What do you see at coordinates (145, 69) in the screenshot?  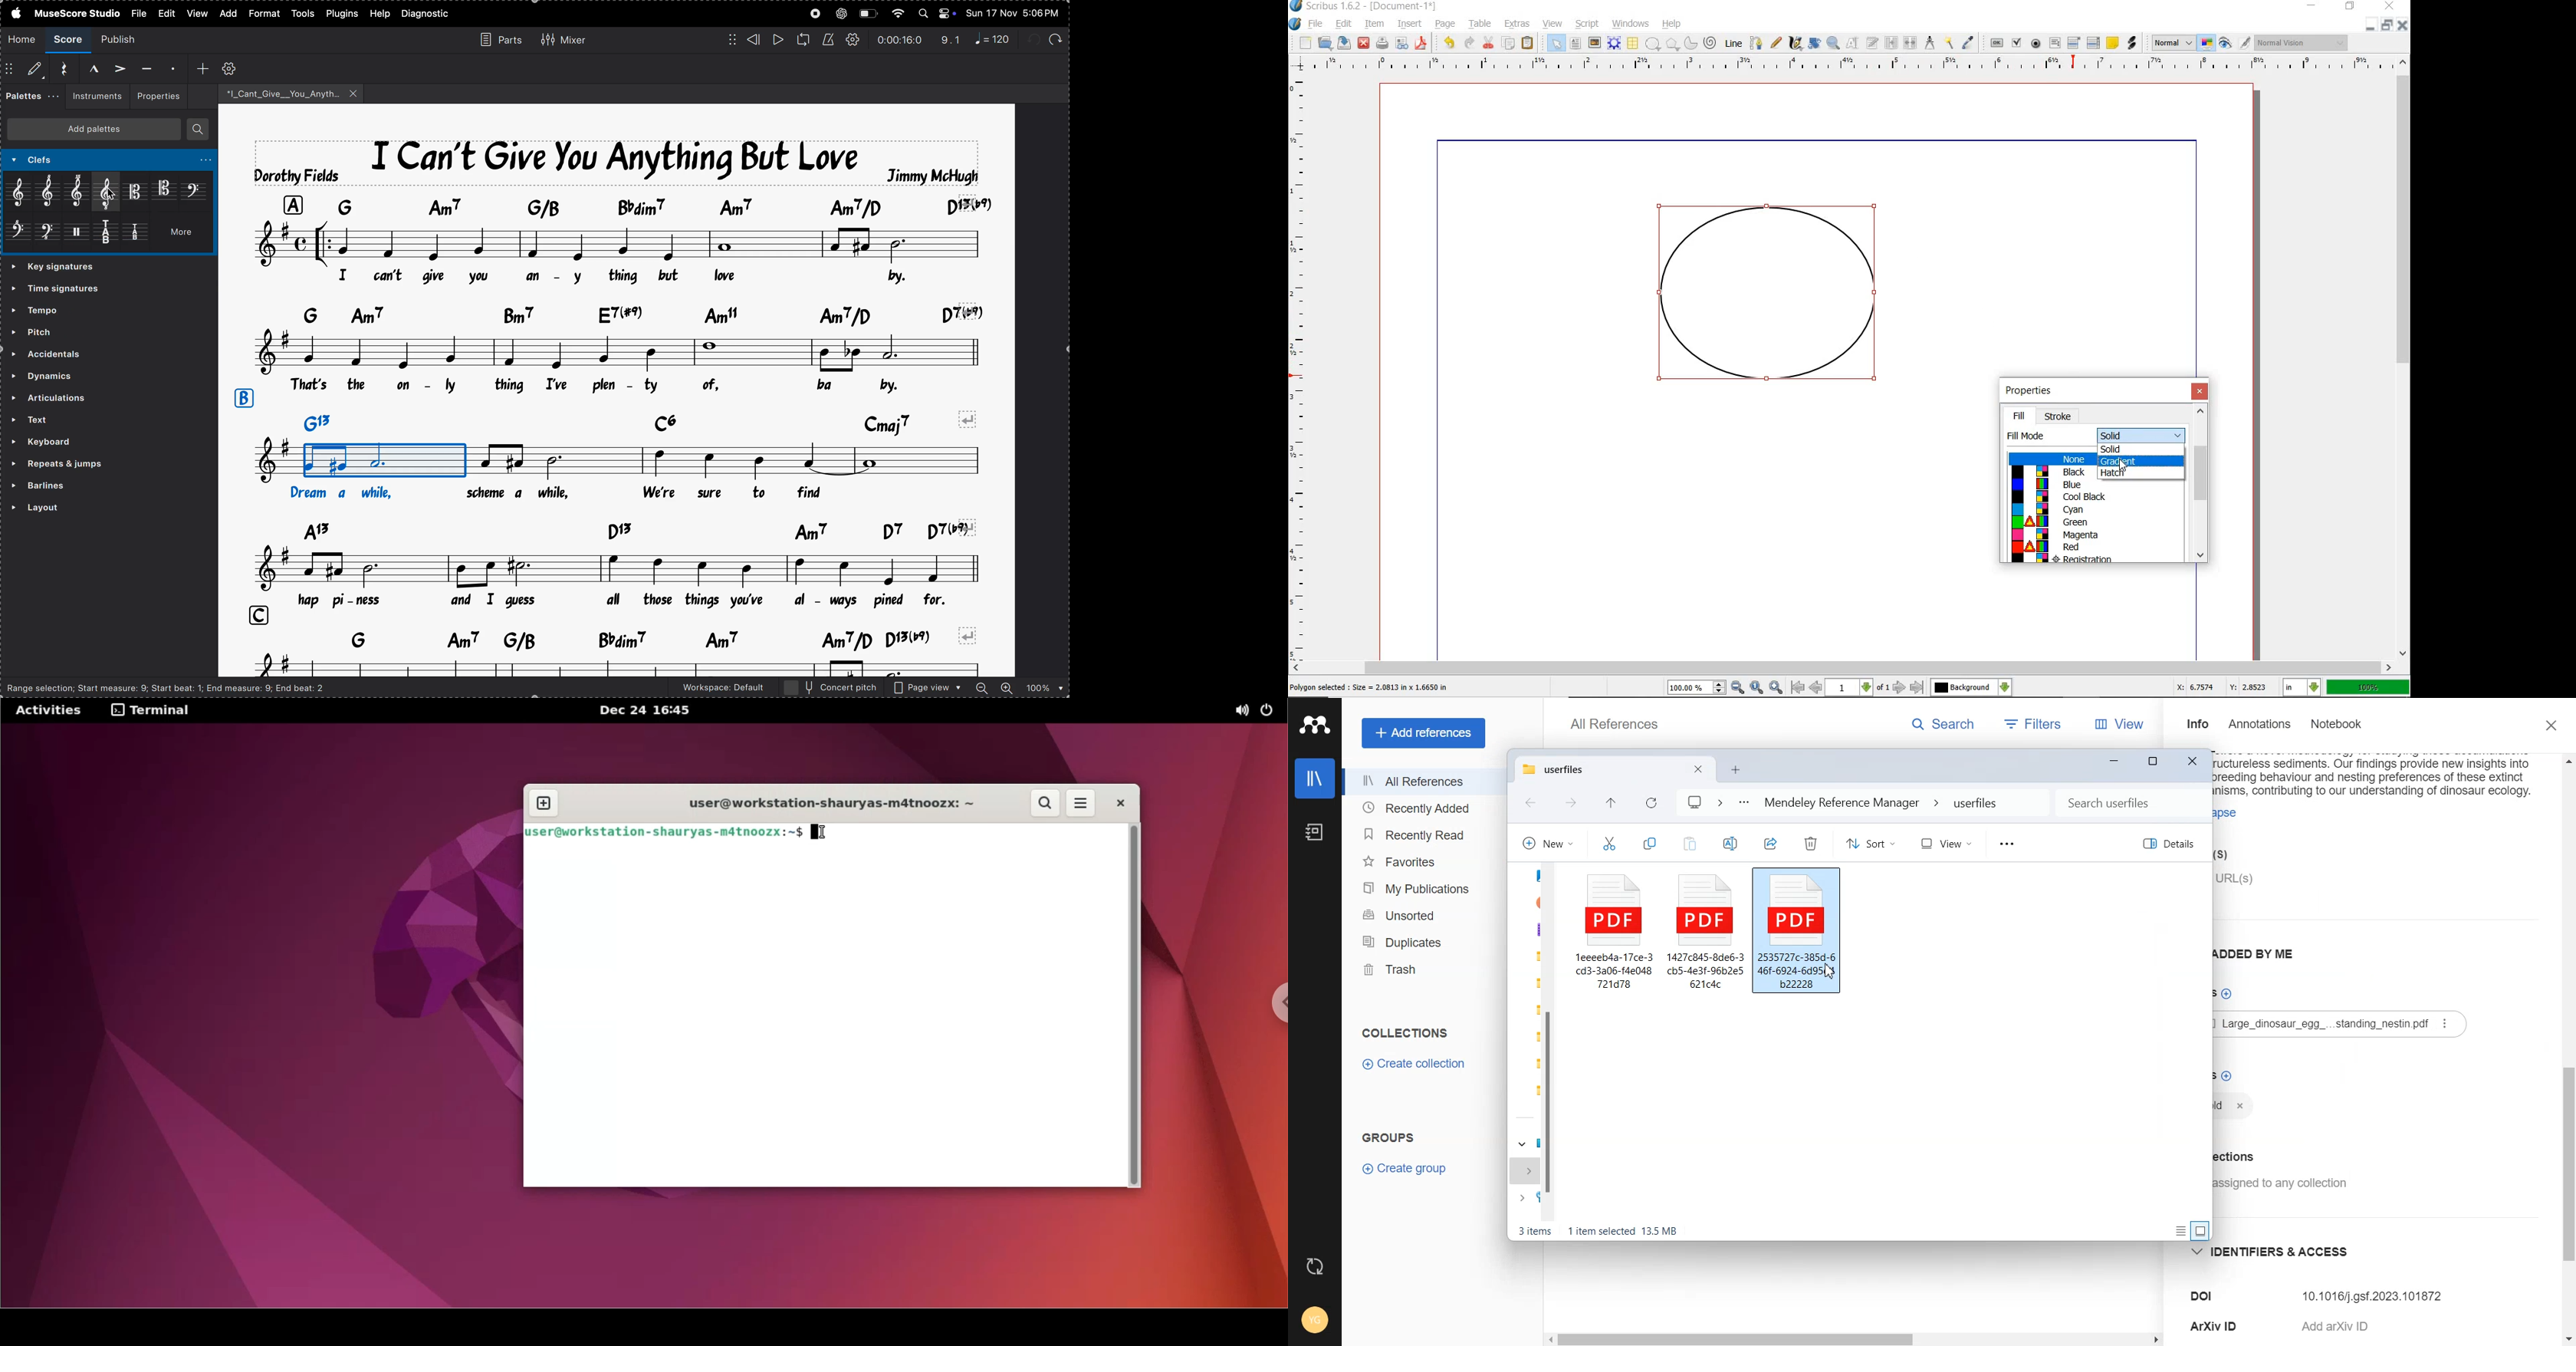 I see `tenuto` at bounding box center [145, 69].